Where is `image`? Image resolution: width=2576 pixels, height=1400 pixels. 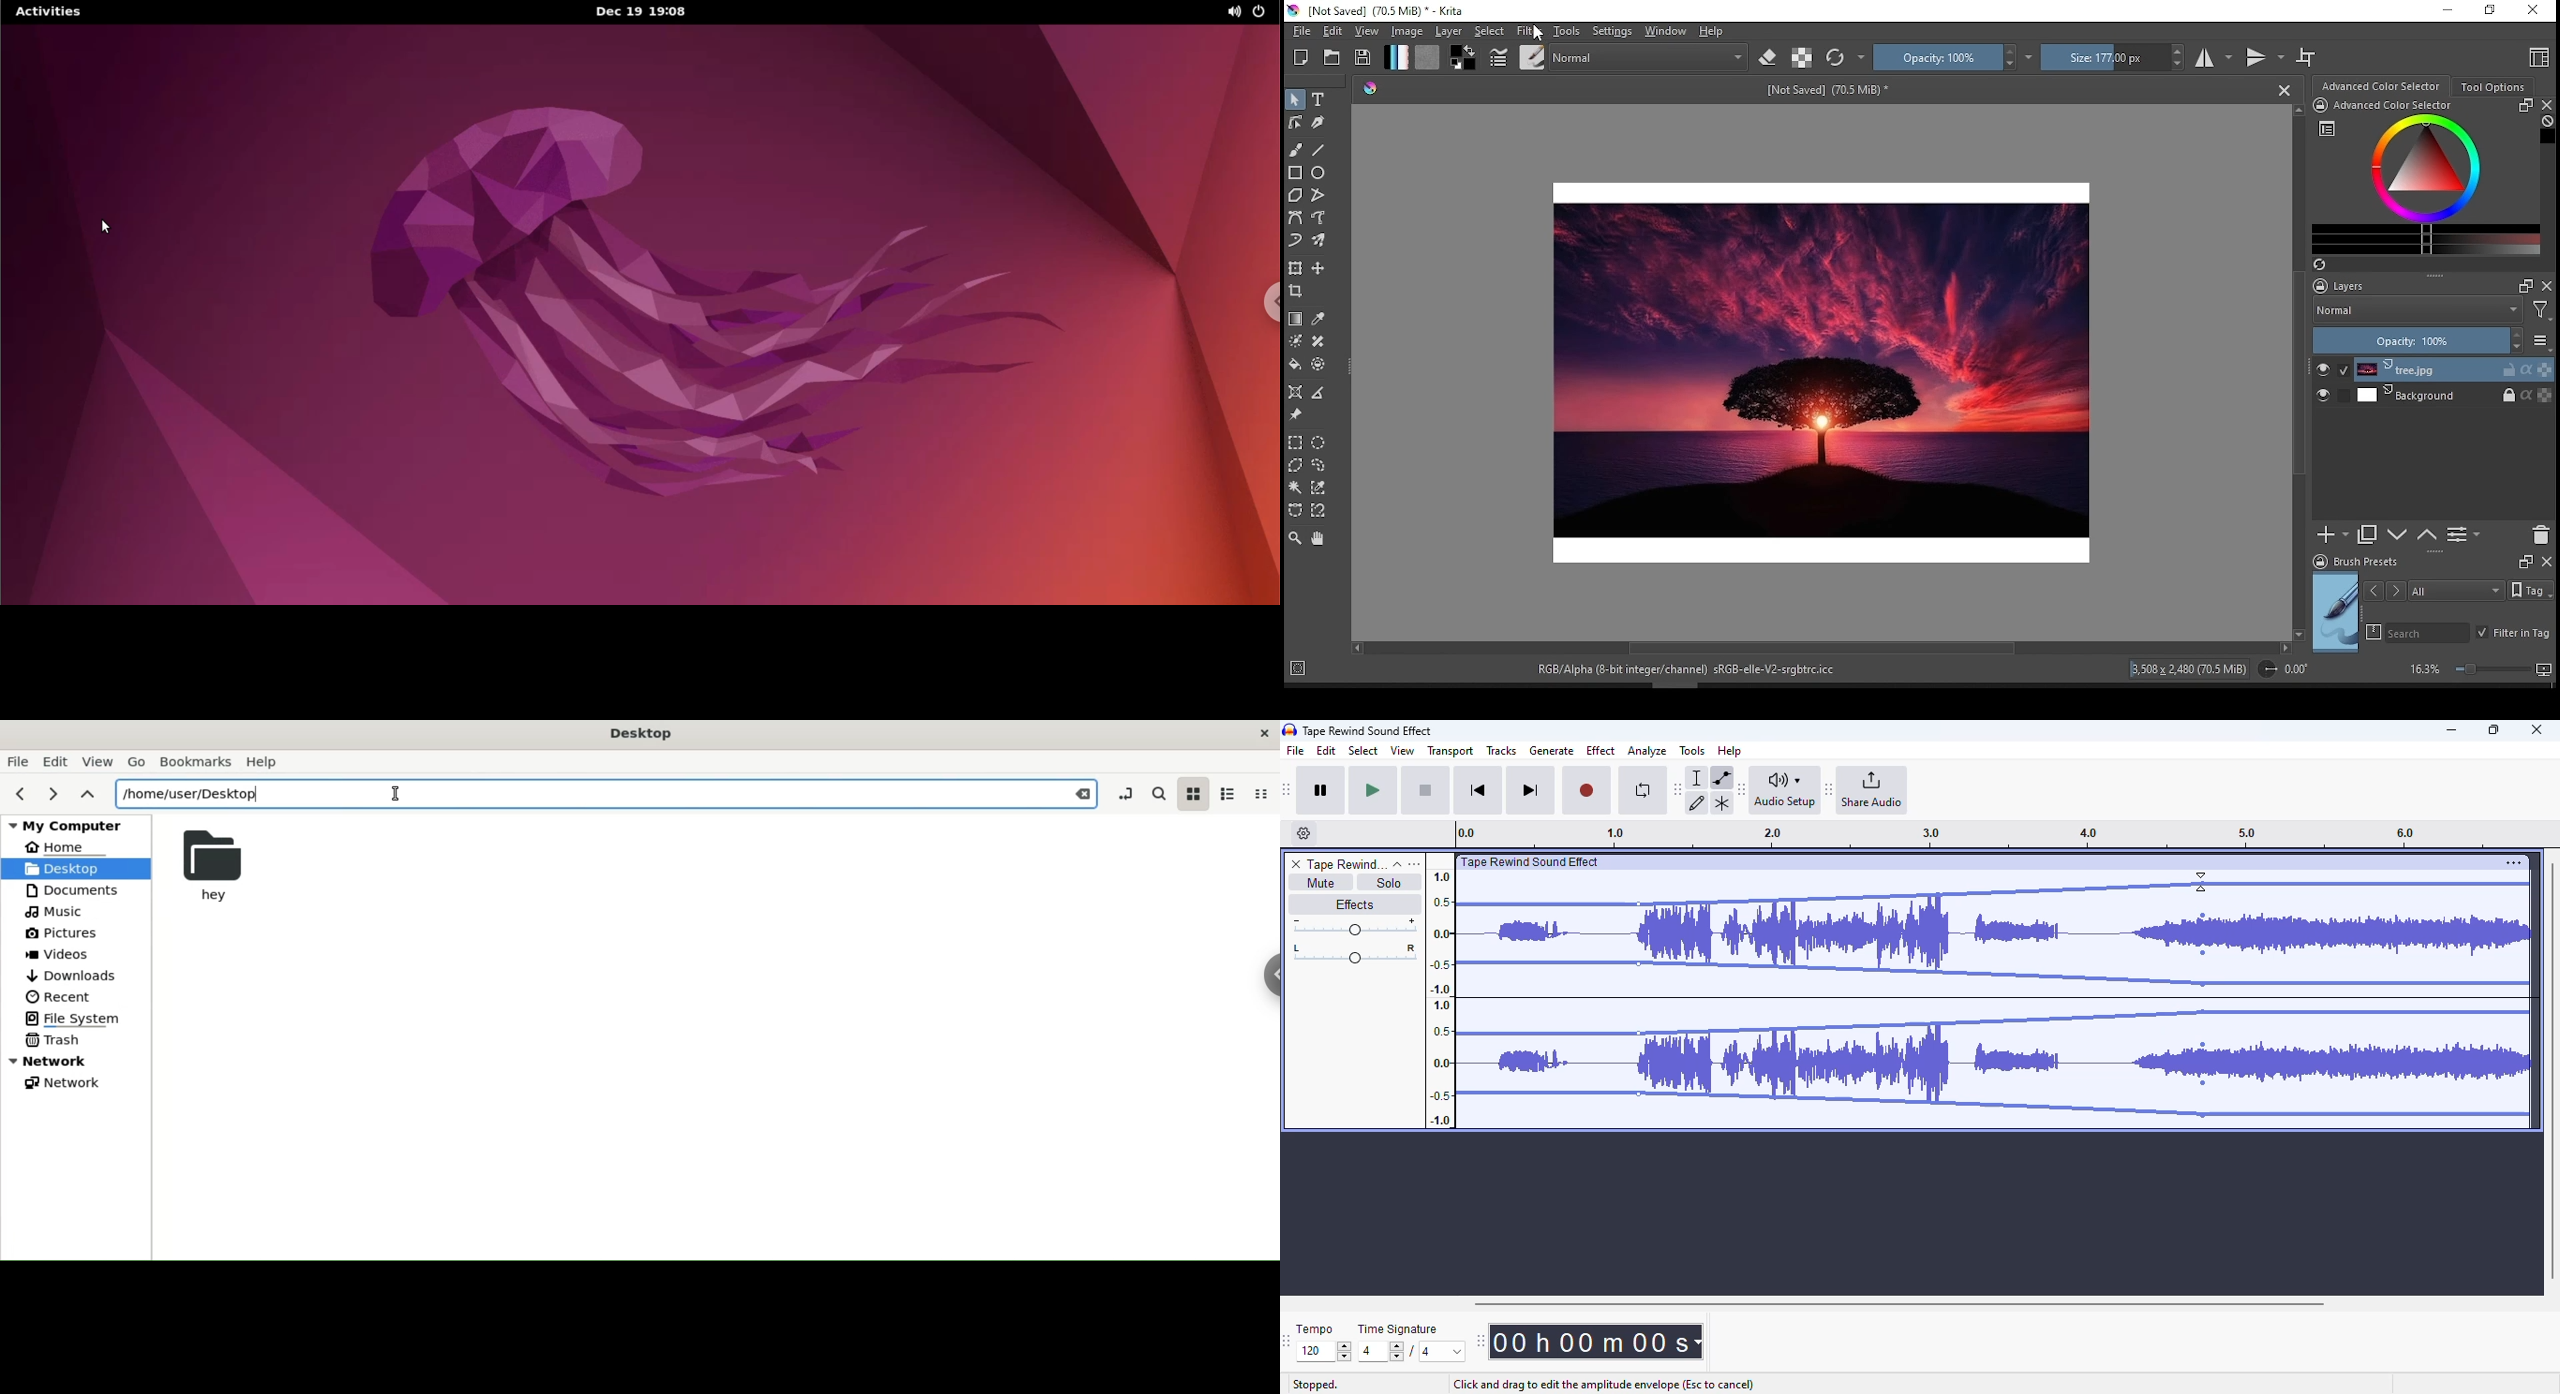
image is located at coordinates (1408, 32).